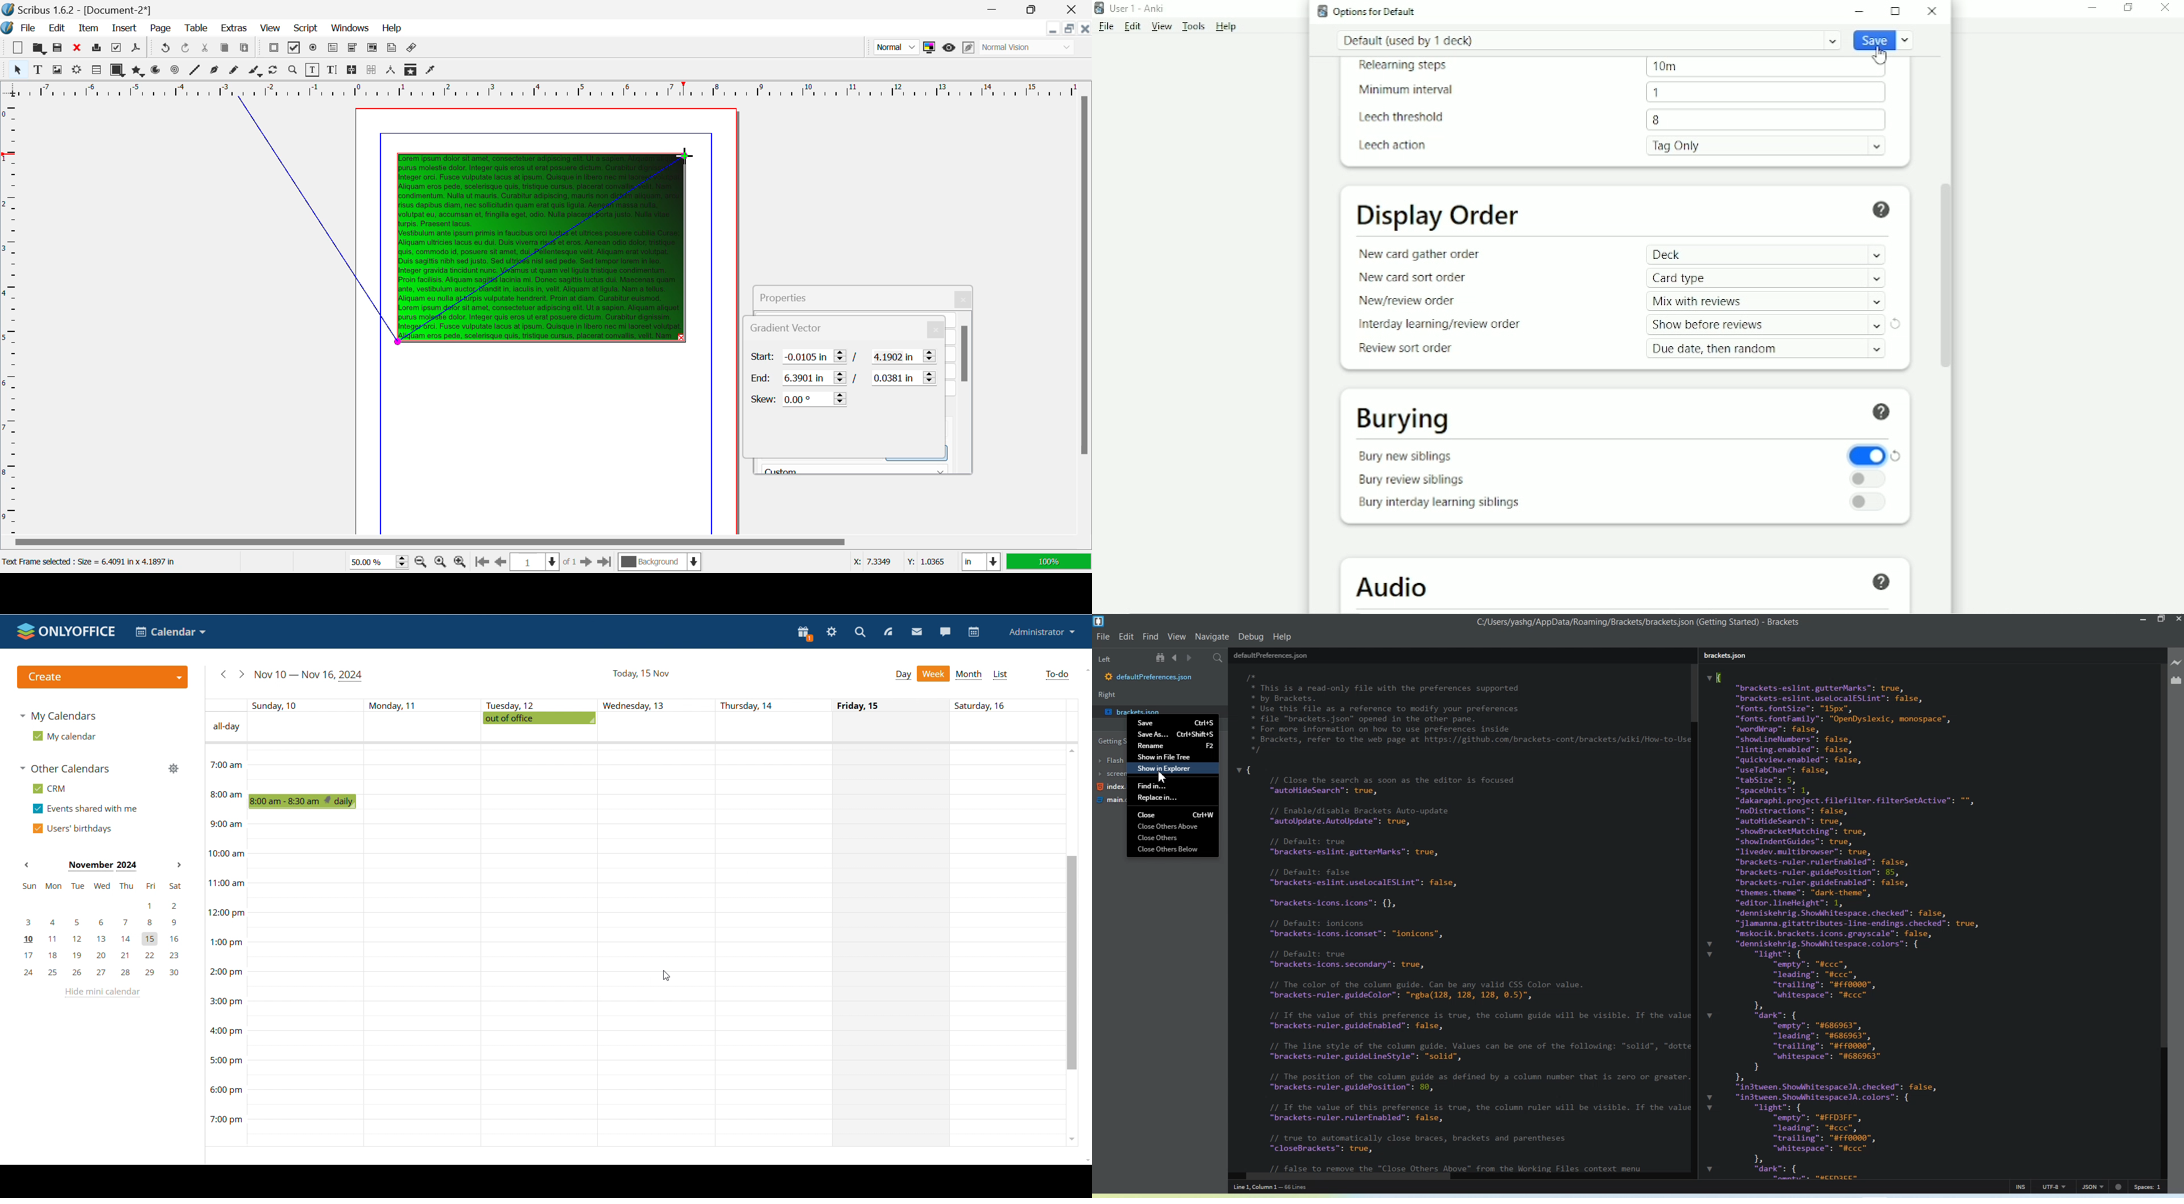 Image resolution: width=2184 pixels, height=1204 pixels. Describe the element at coordinates (78, 10) in the screenshot. I see `Scribus 1.62 - [Document-2*]` at that location.